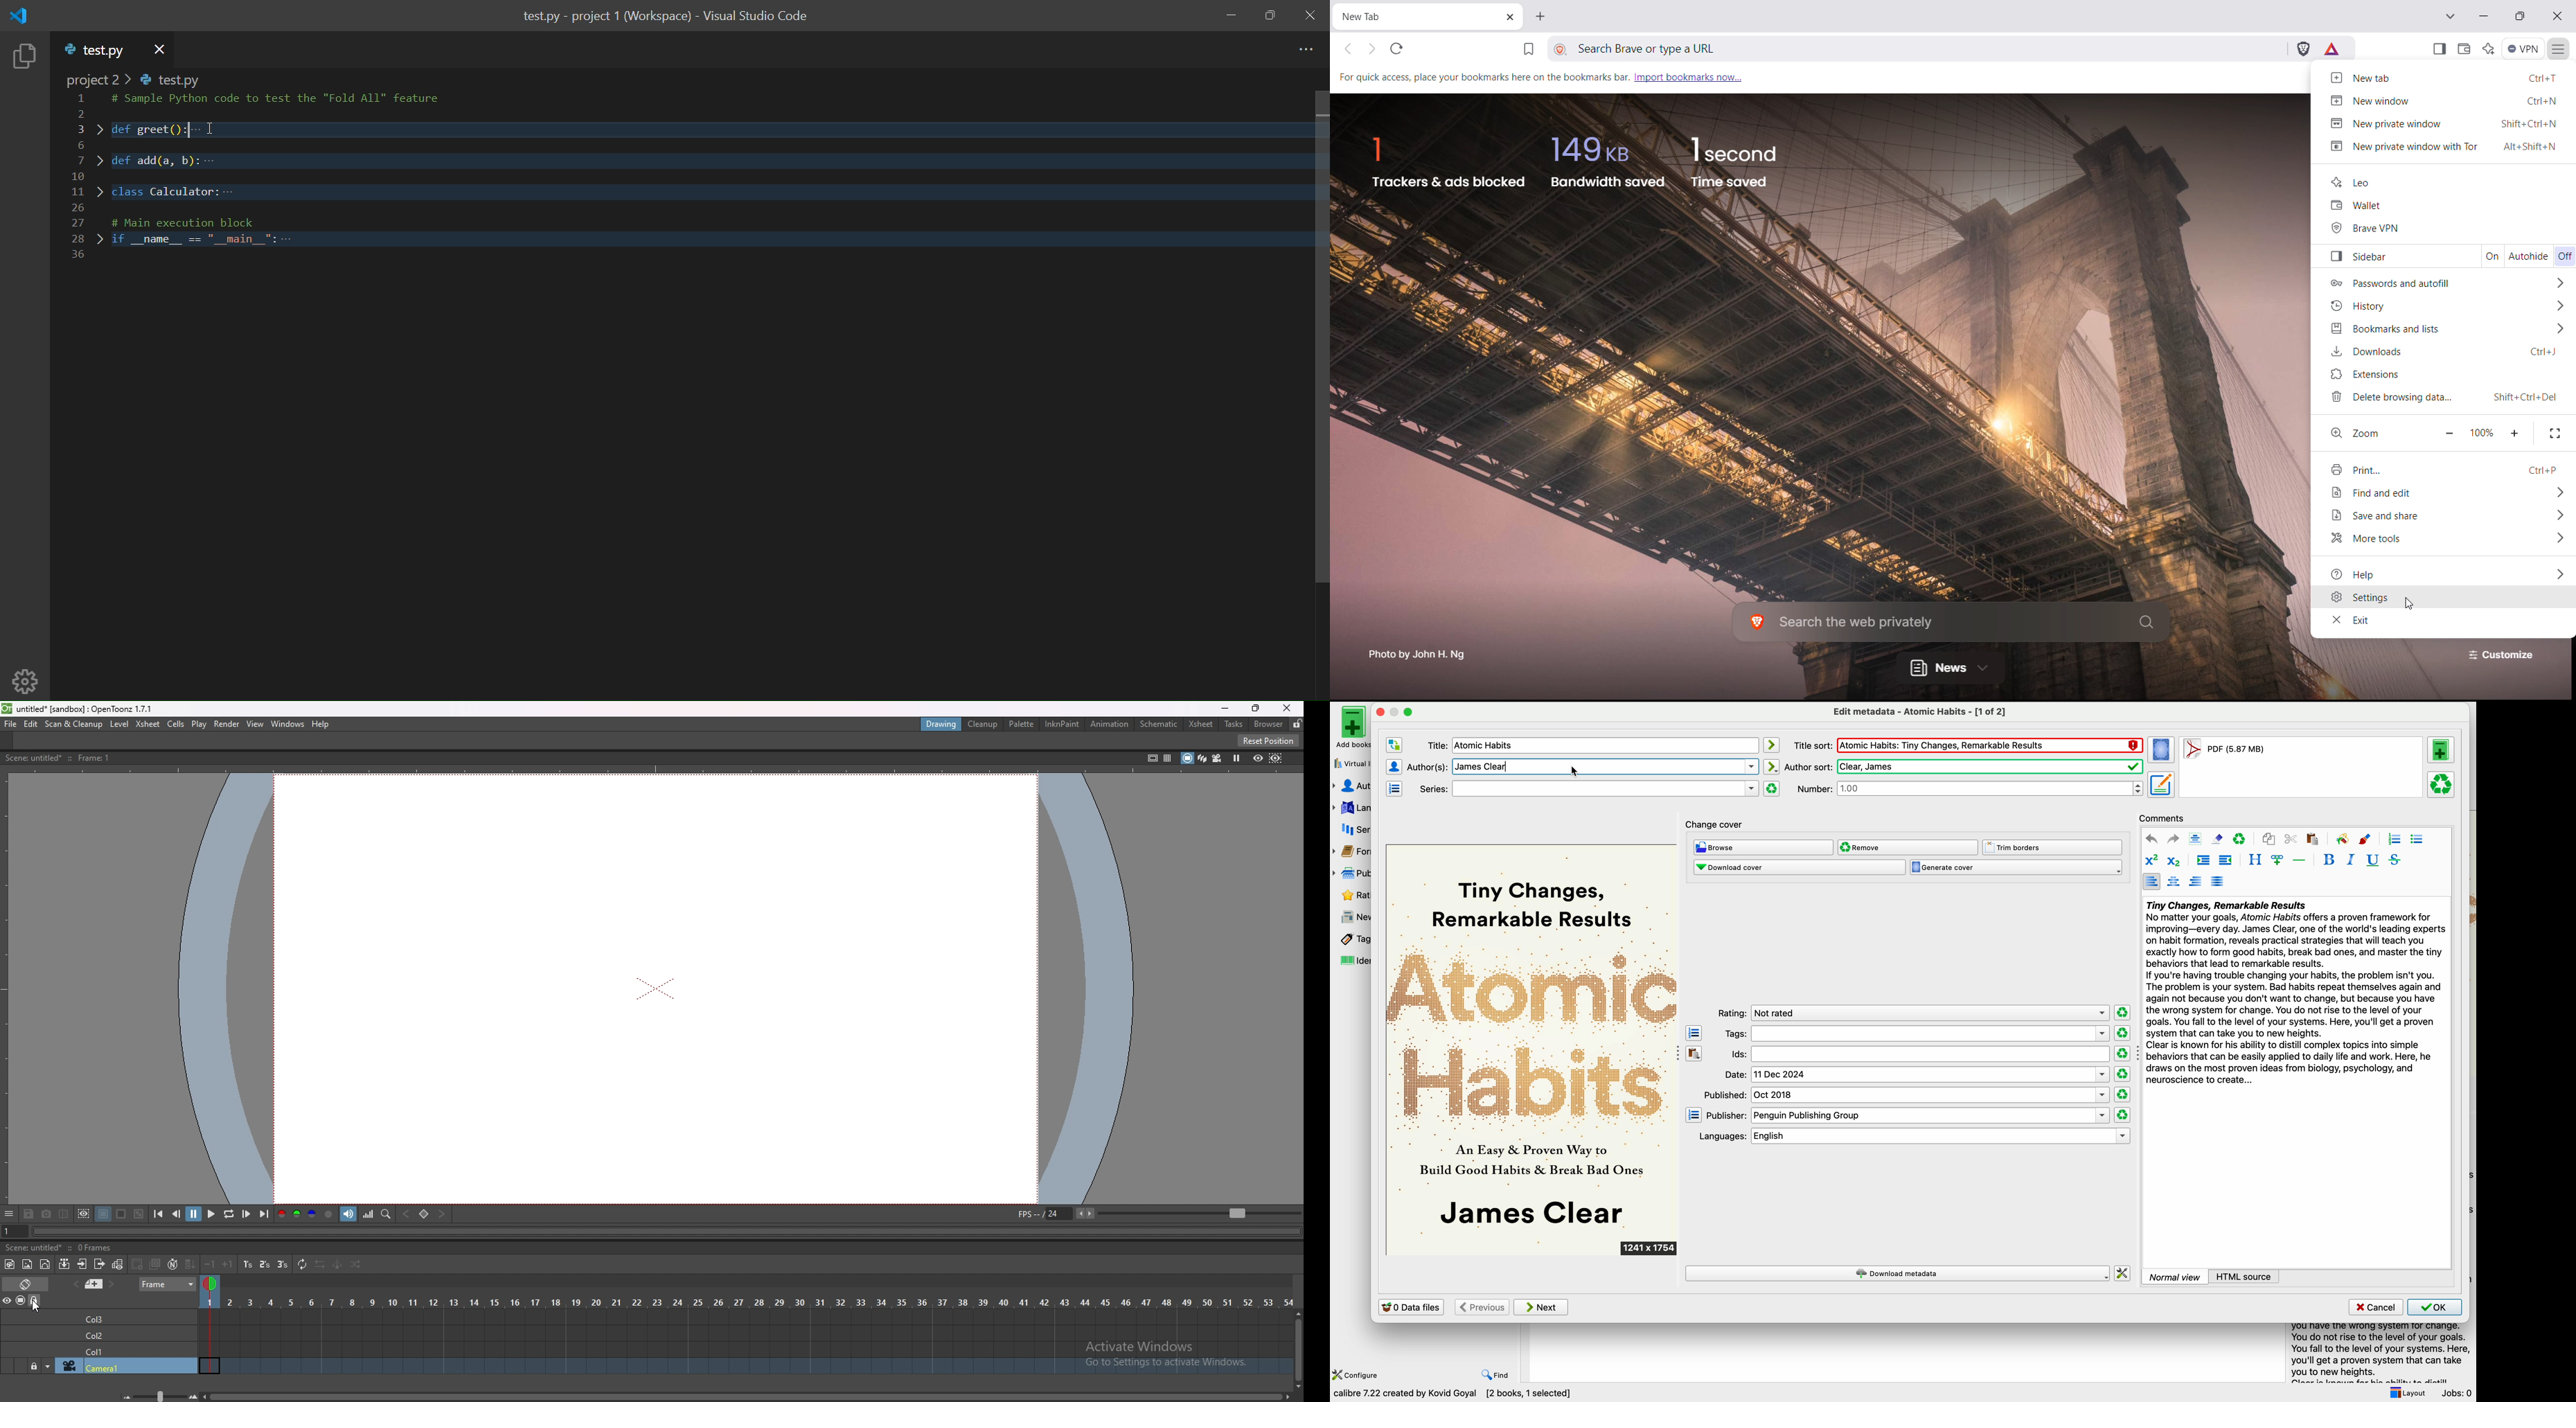 This screenshot has height=1428, width=2576. What do you see at coordinates (1434, 745) in the screenshot?
I see `title` at bounding box center [1434, 745].